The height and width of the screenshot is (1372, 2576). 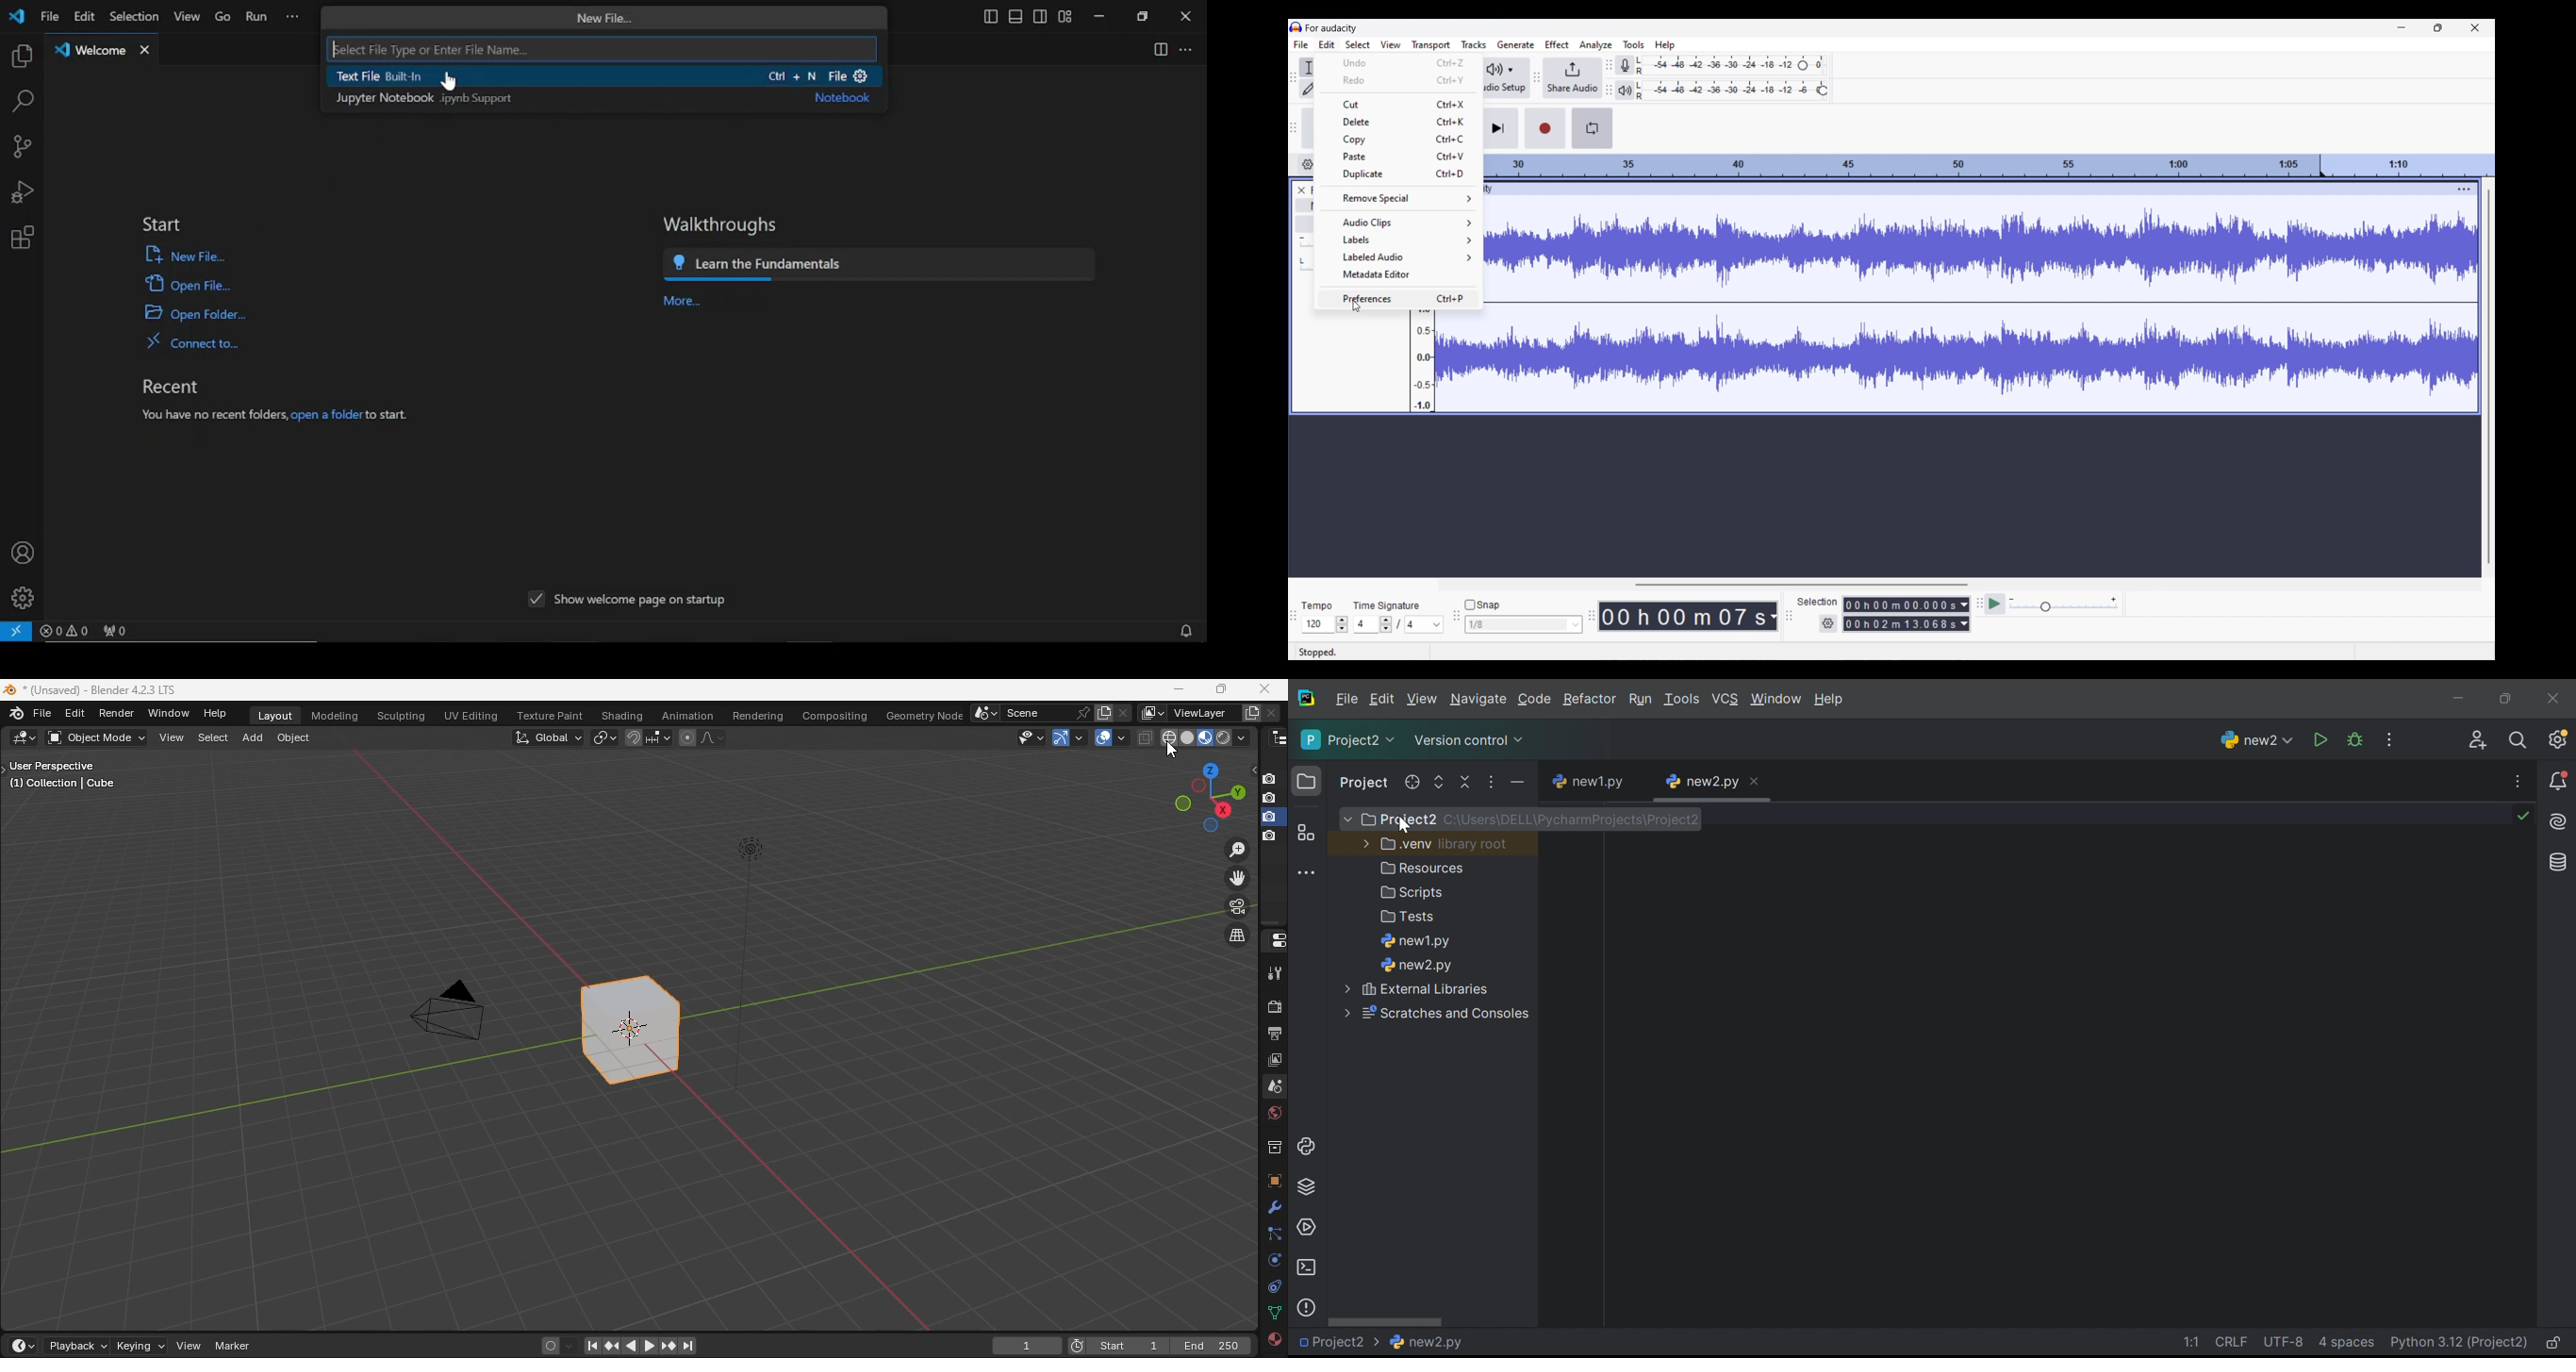 What do you see at coordinates (1307, 67) in the screenshot?
I see `Selection tool` at bounding box center [1307, 67].